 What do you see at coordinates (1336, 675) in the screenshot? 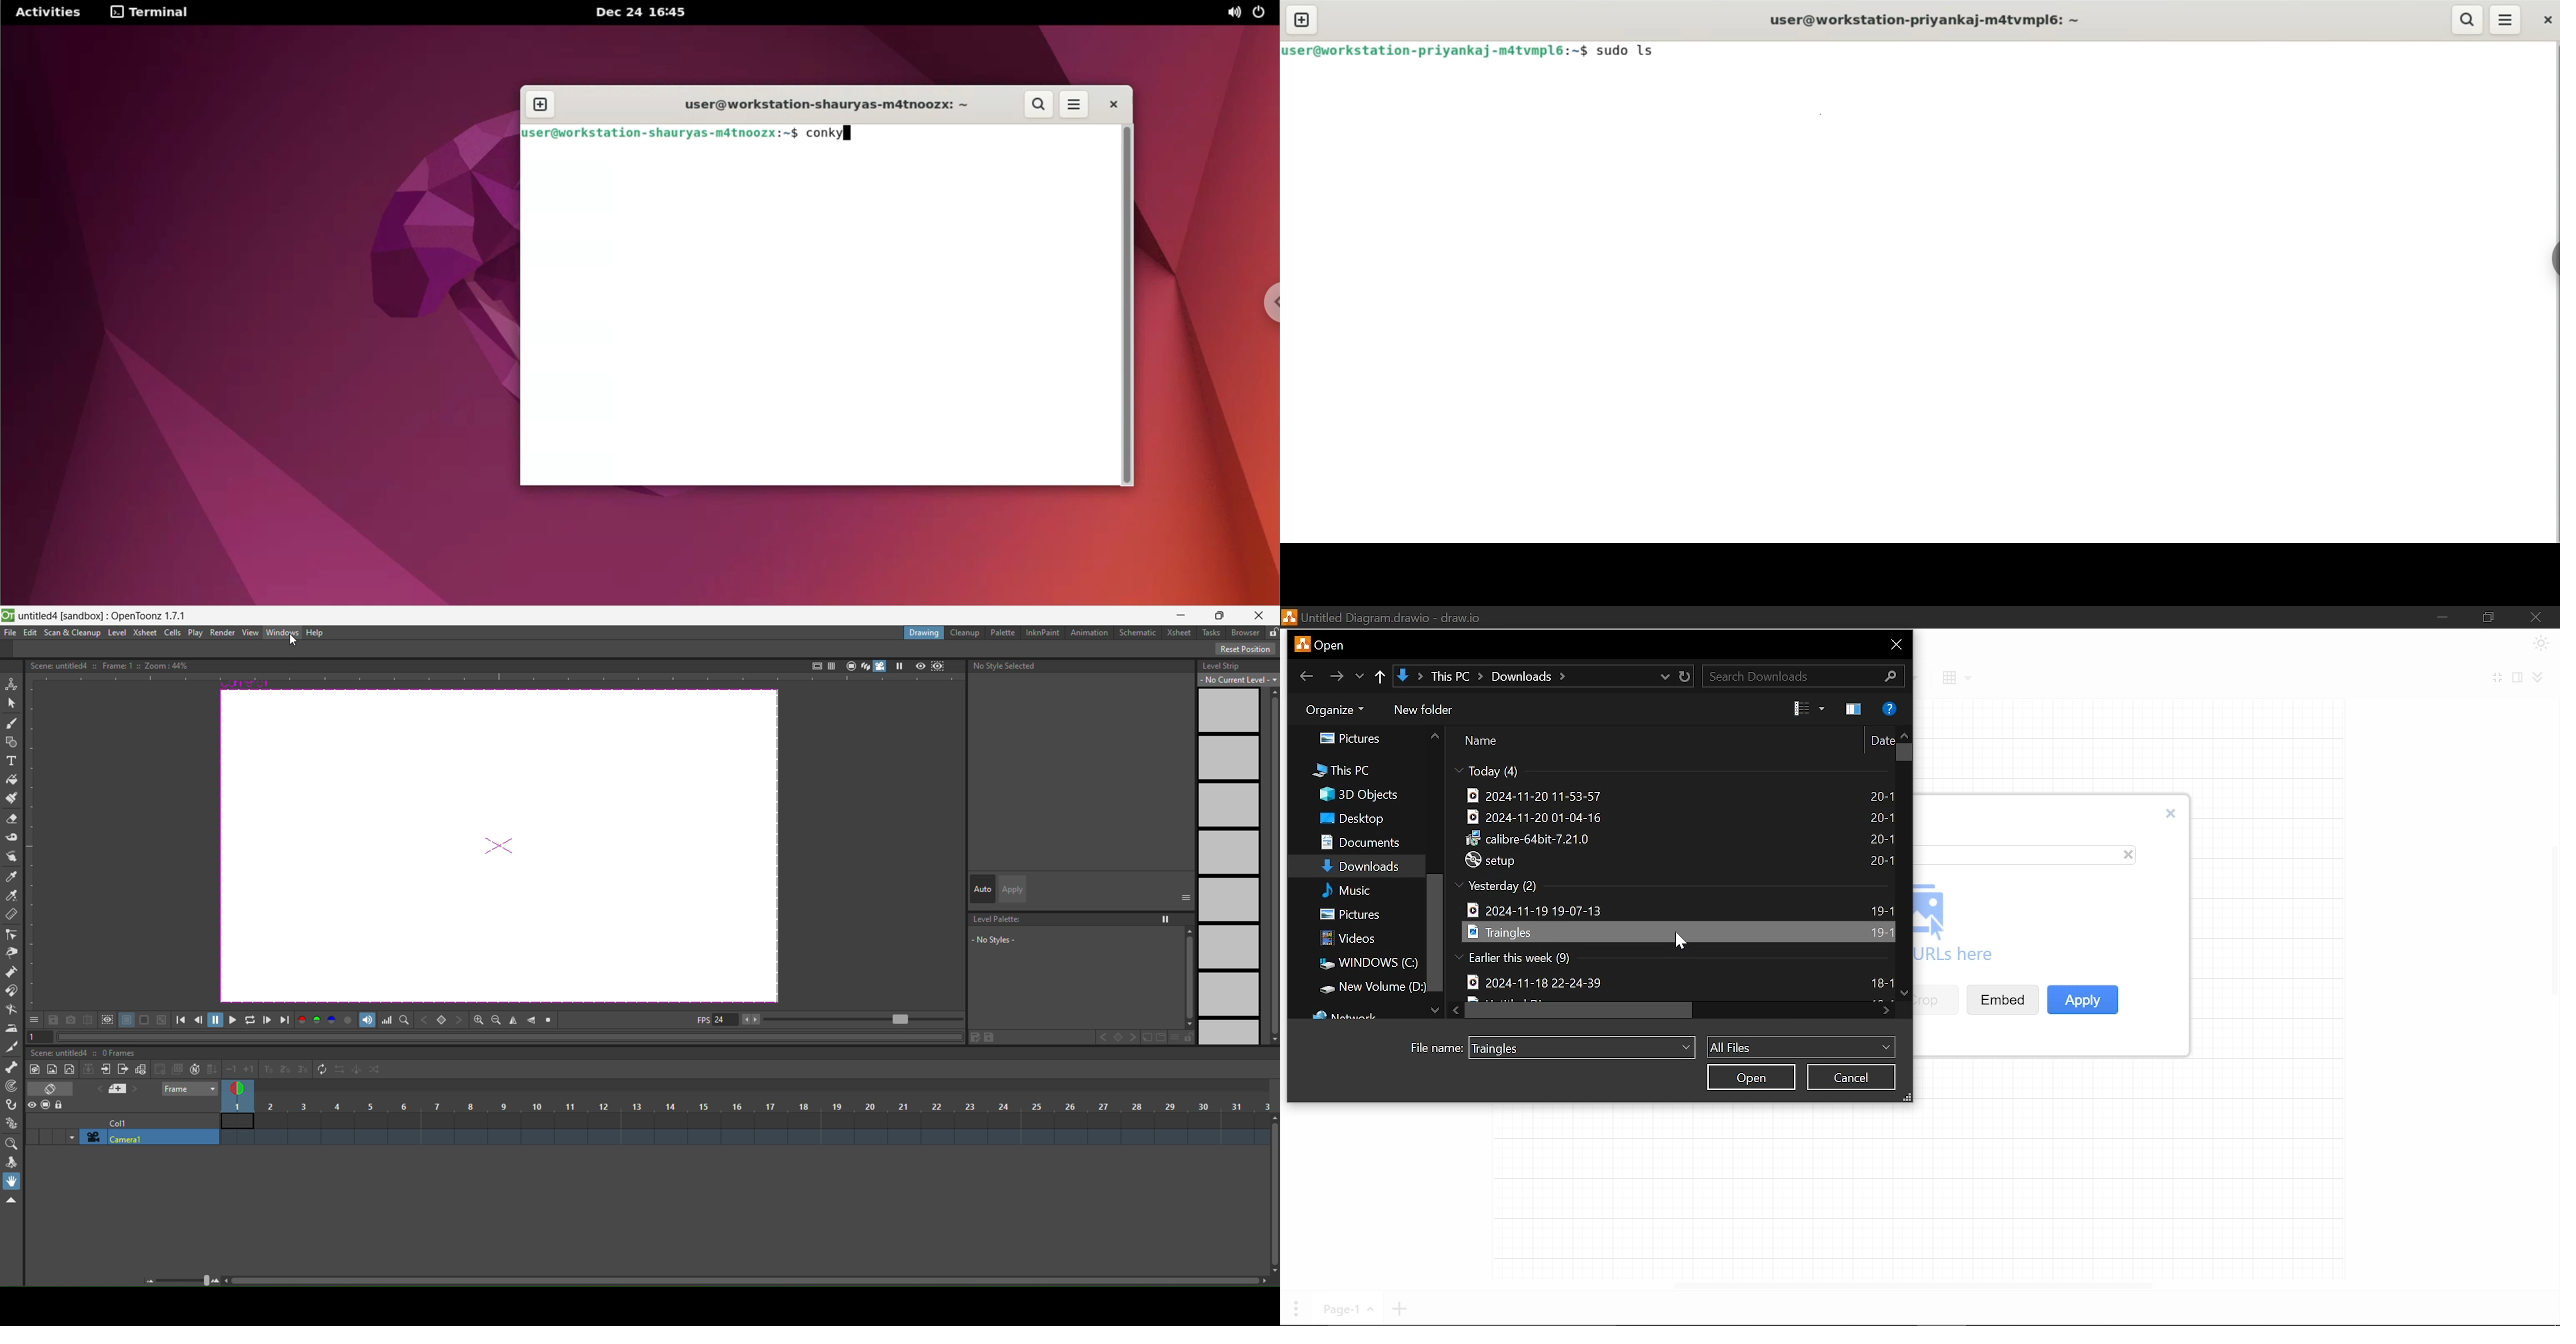
I see `Go forward` at bounding box center [1336, 675].